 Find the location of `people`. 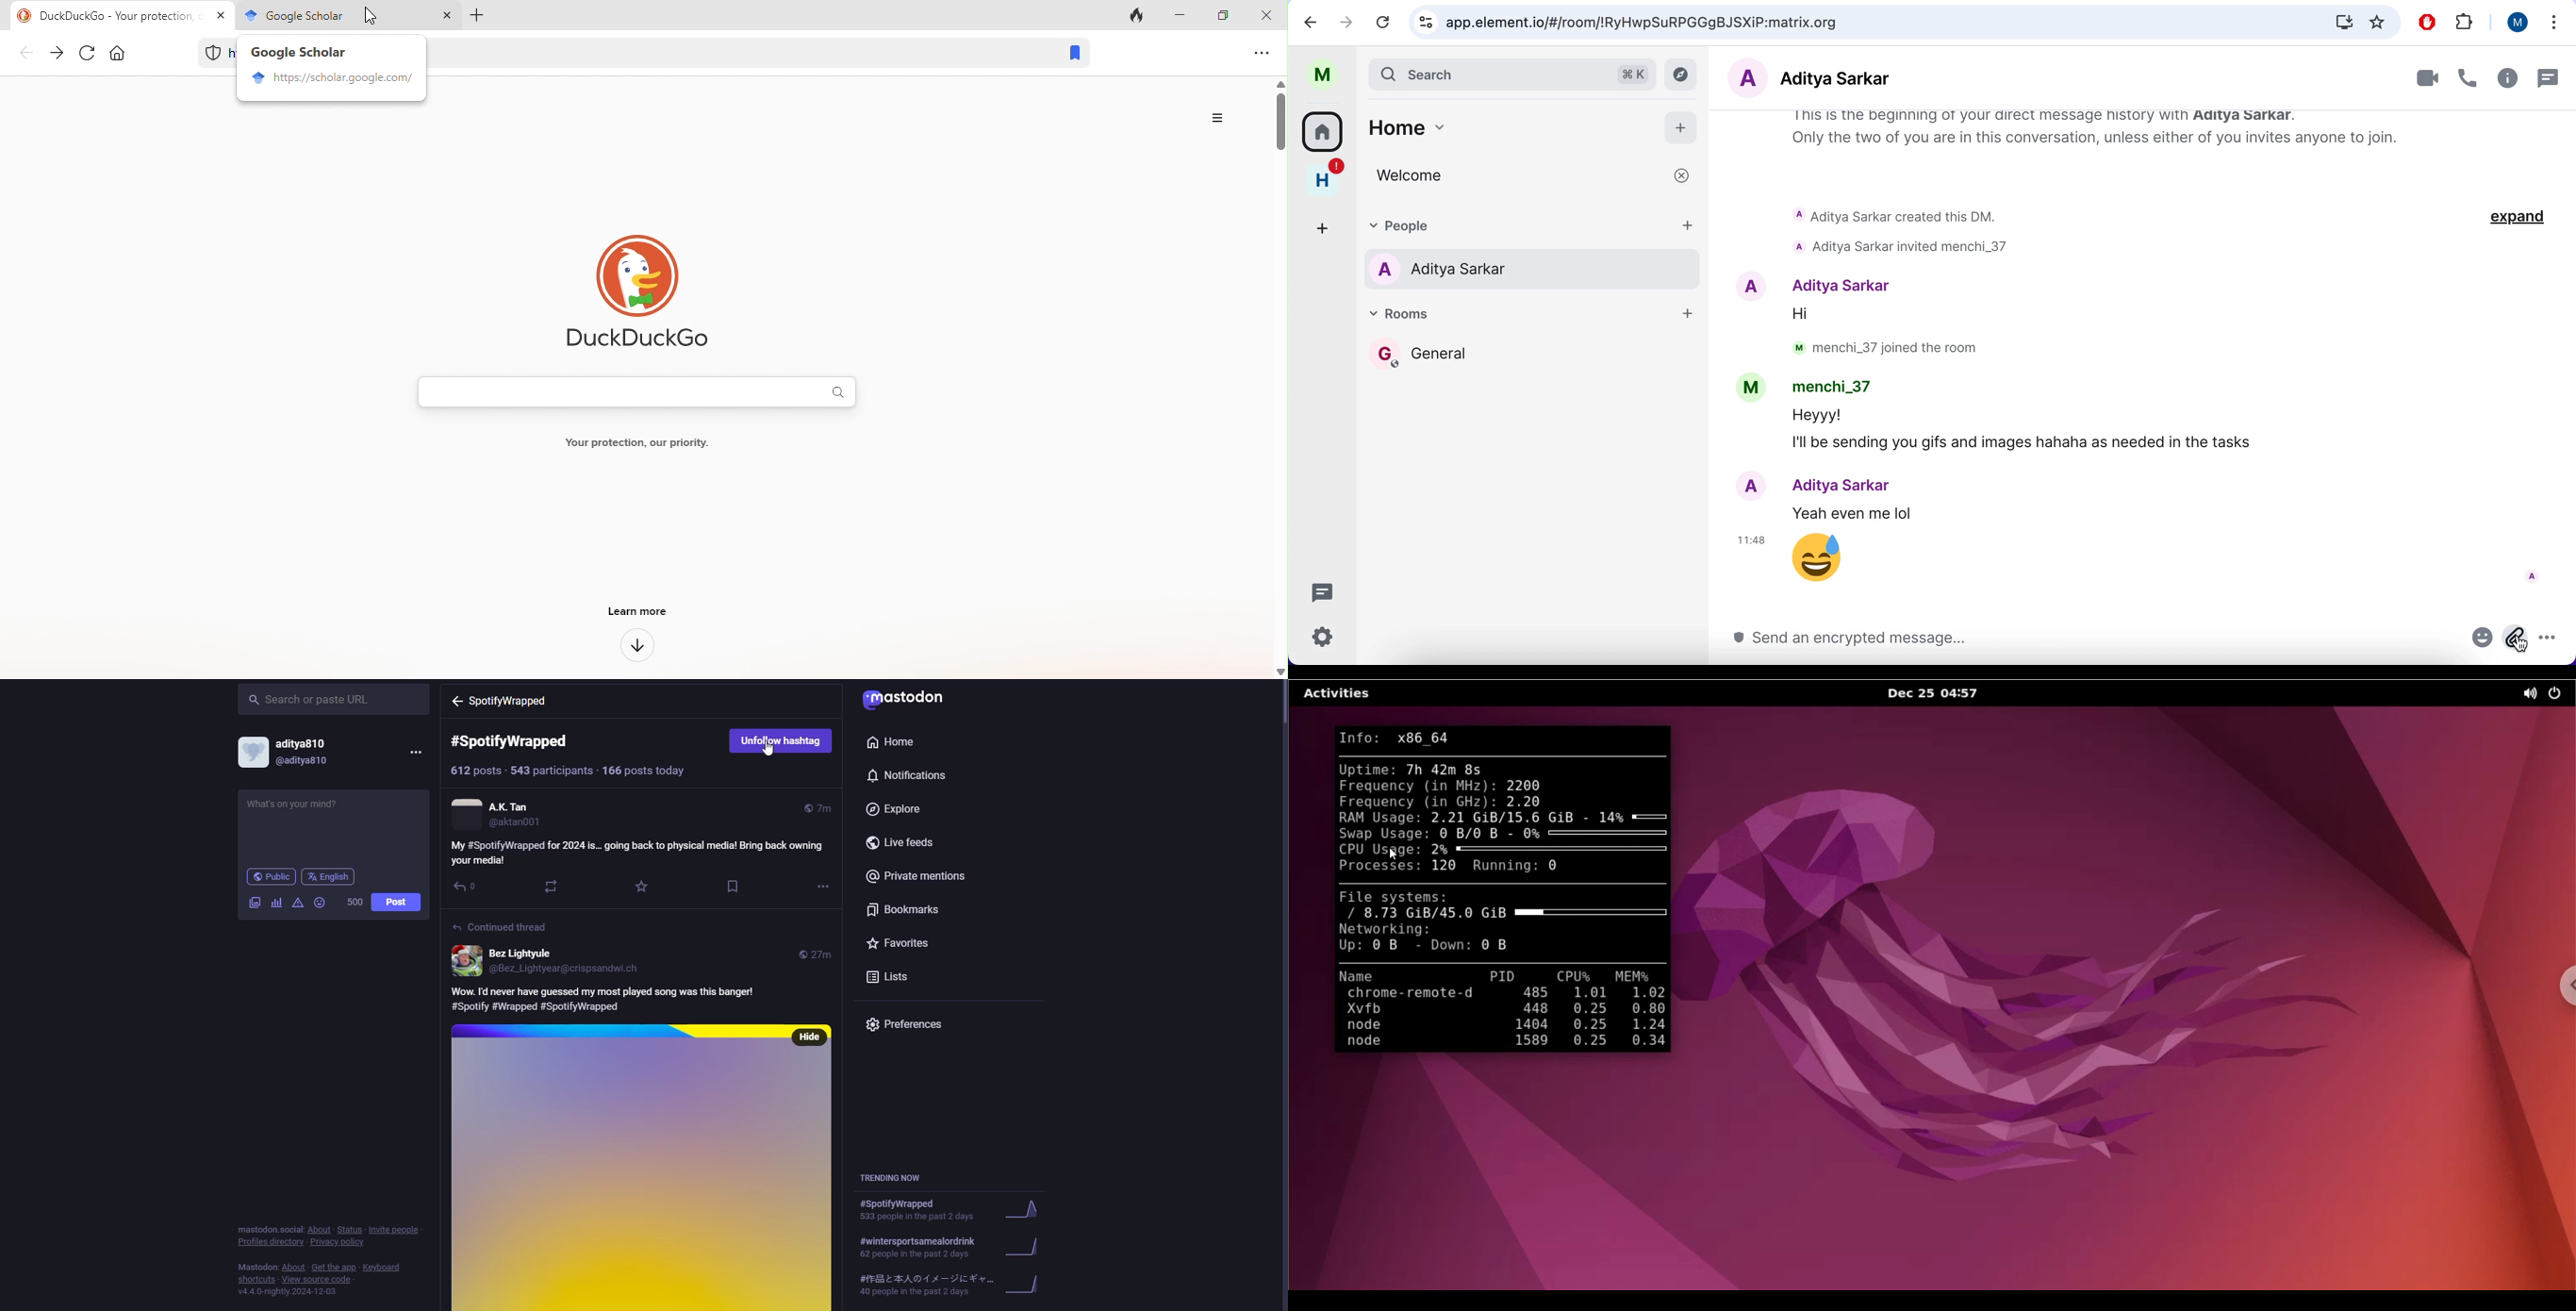

people is located at coordinates (1535, 270).